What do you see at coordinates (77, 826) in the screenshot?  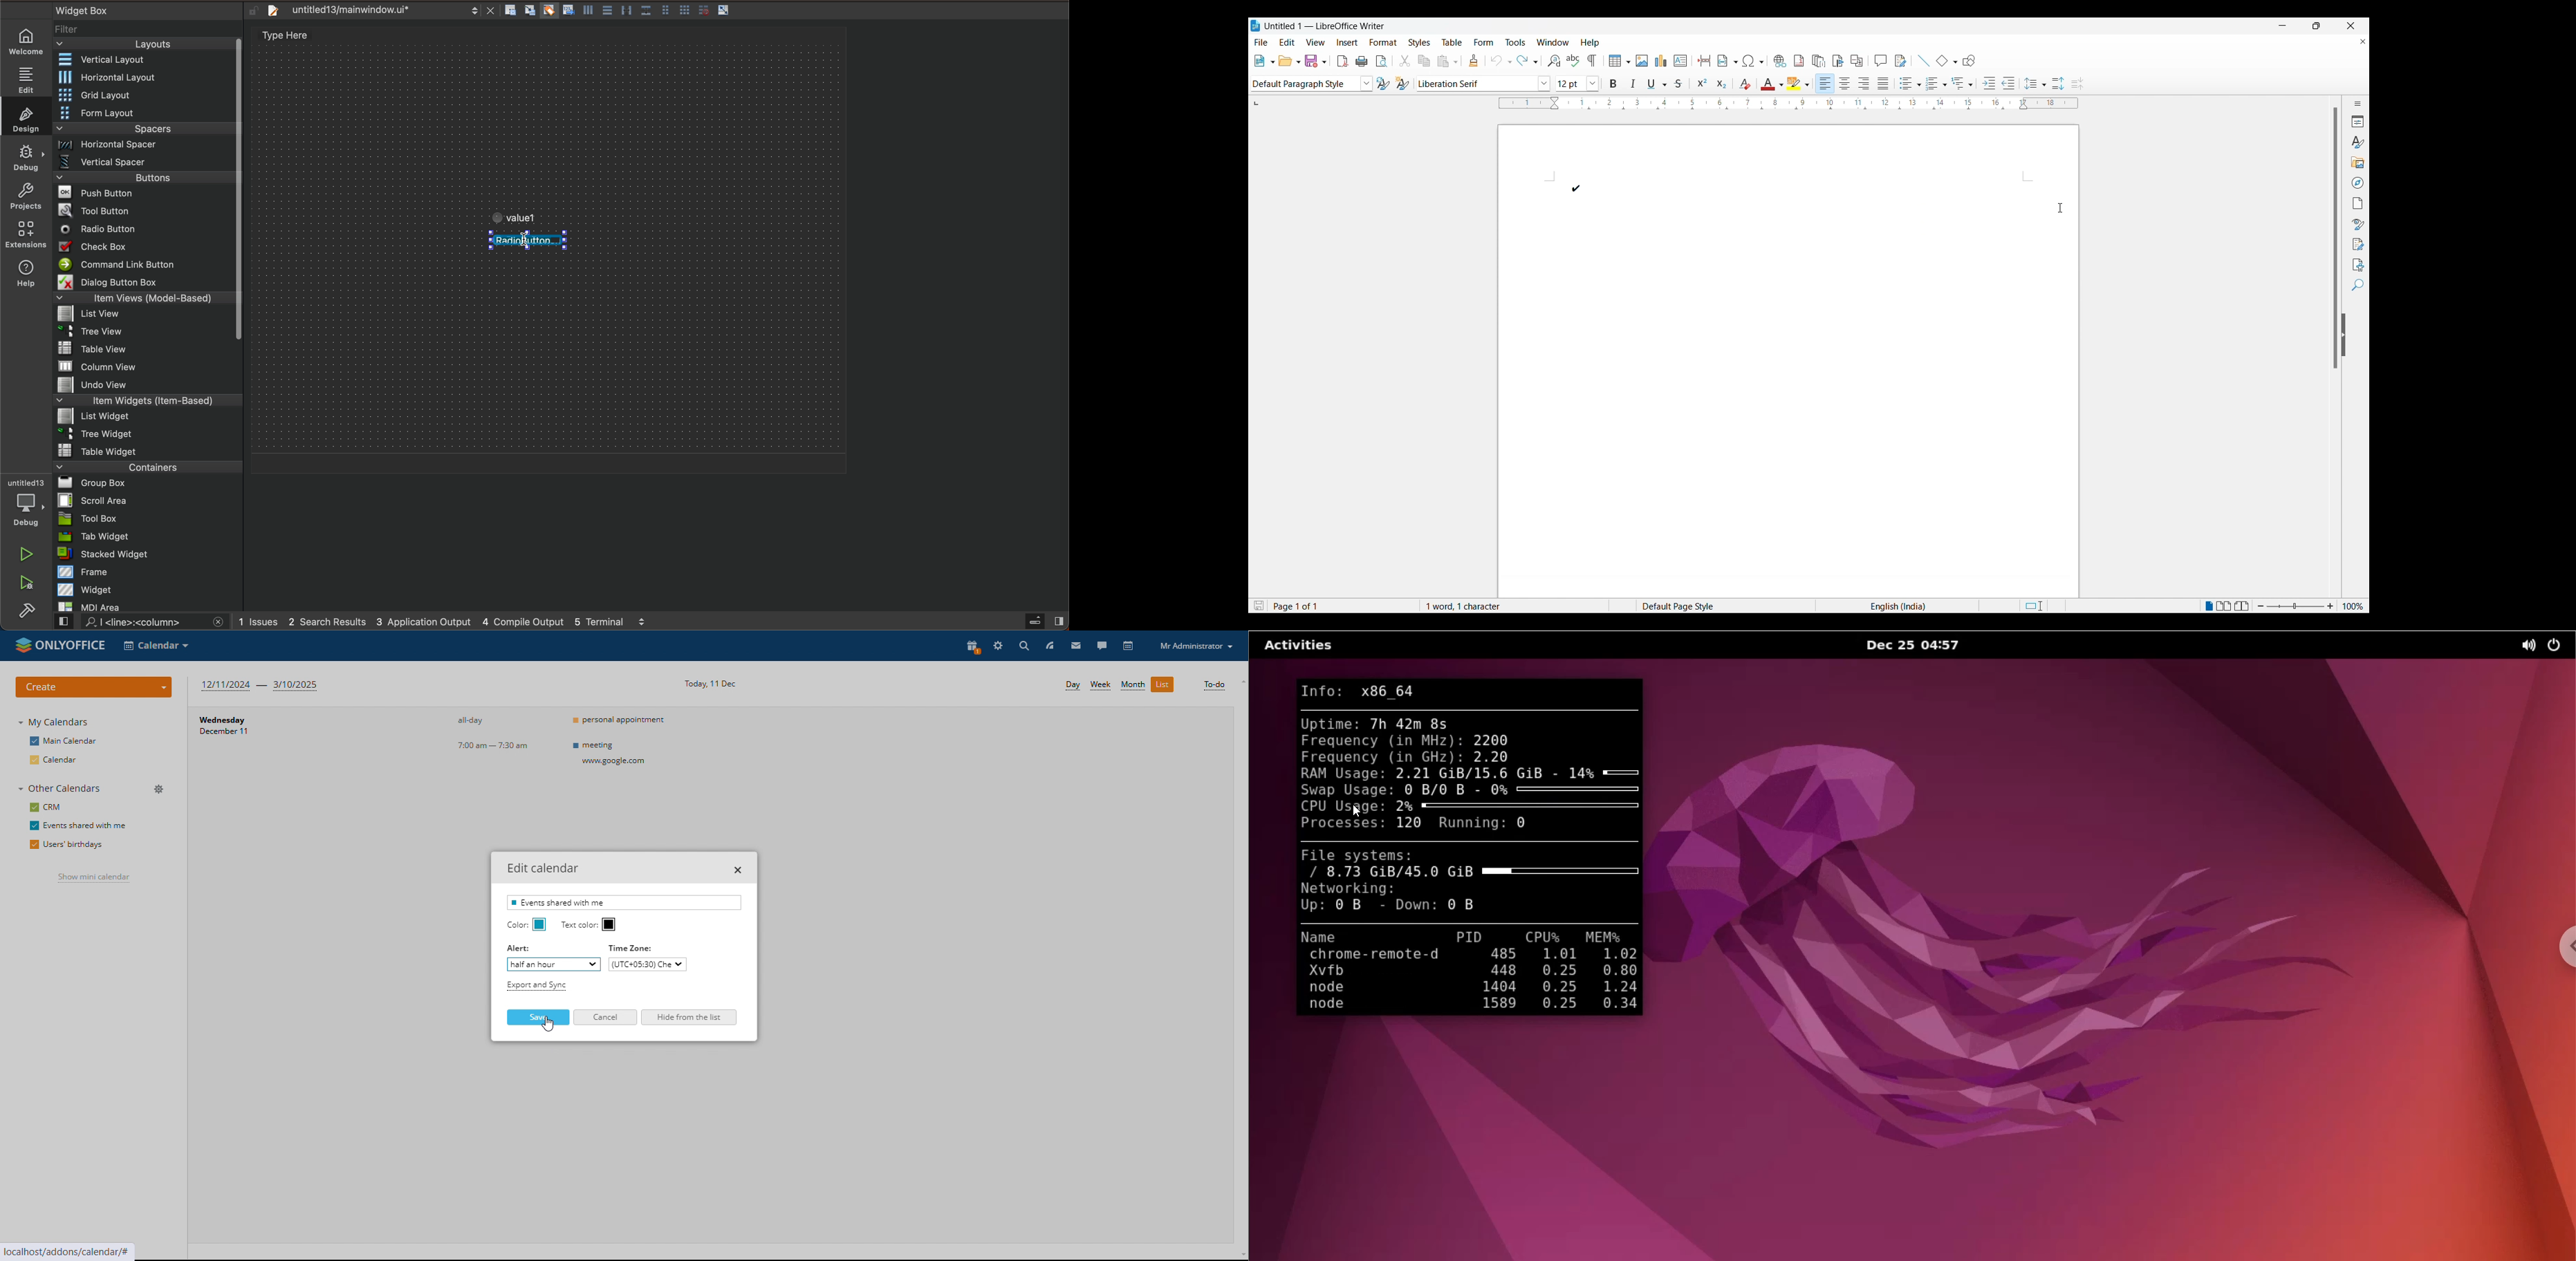 I see `events shared with me` at bounding box center [77, 826].